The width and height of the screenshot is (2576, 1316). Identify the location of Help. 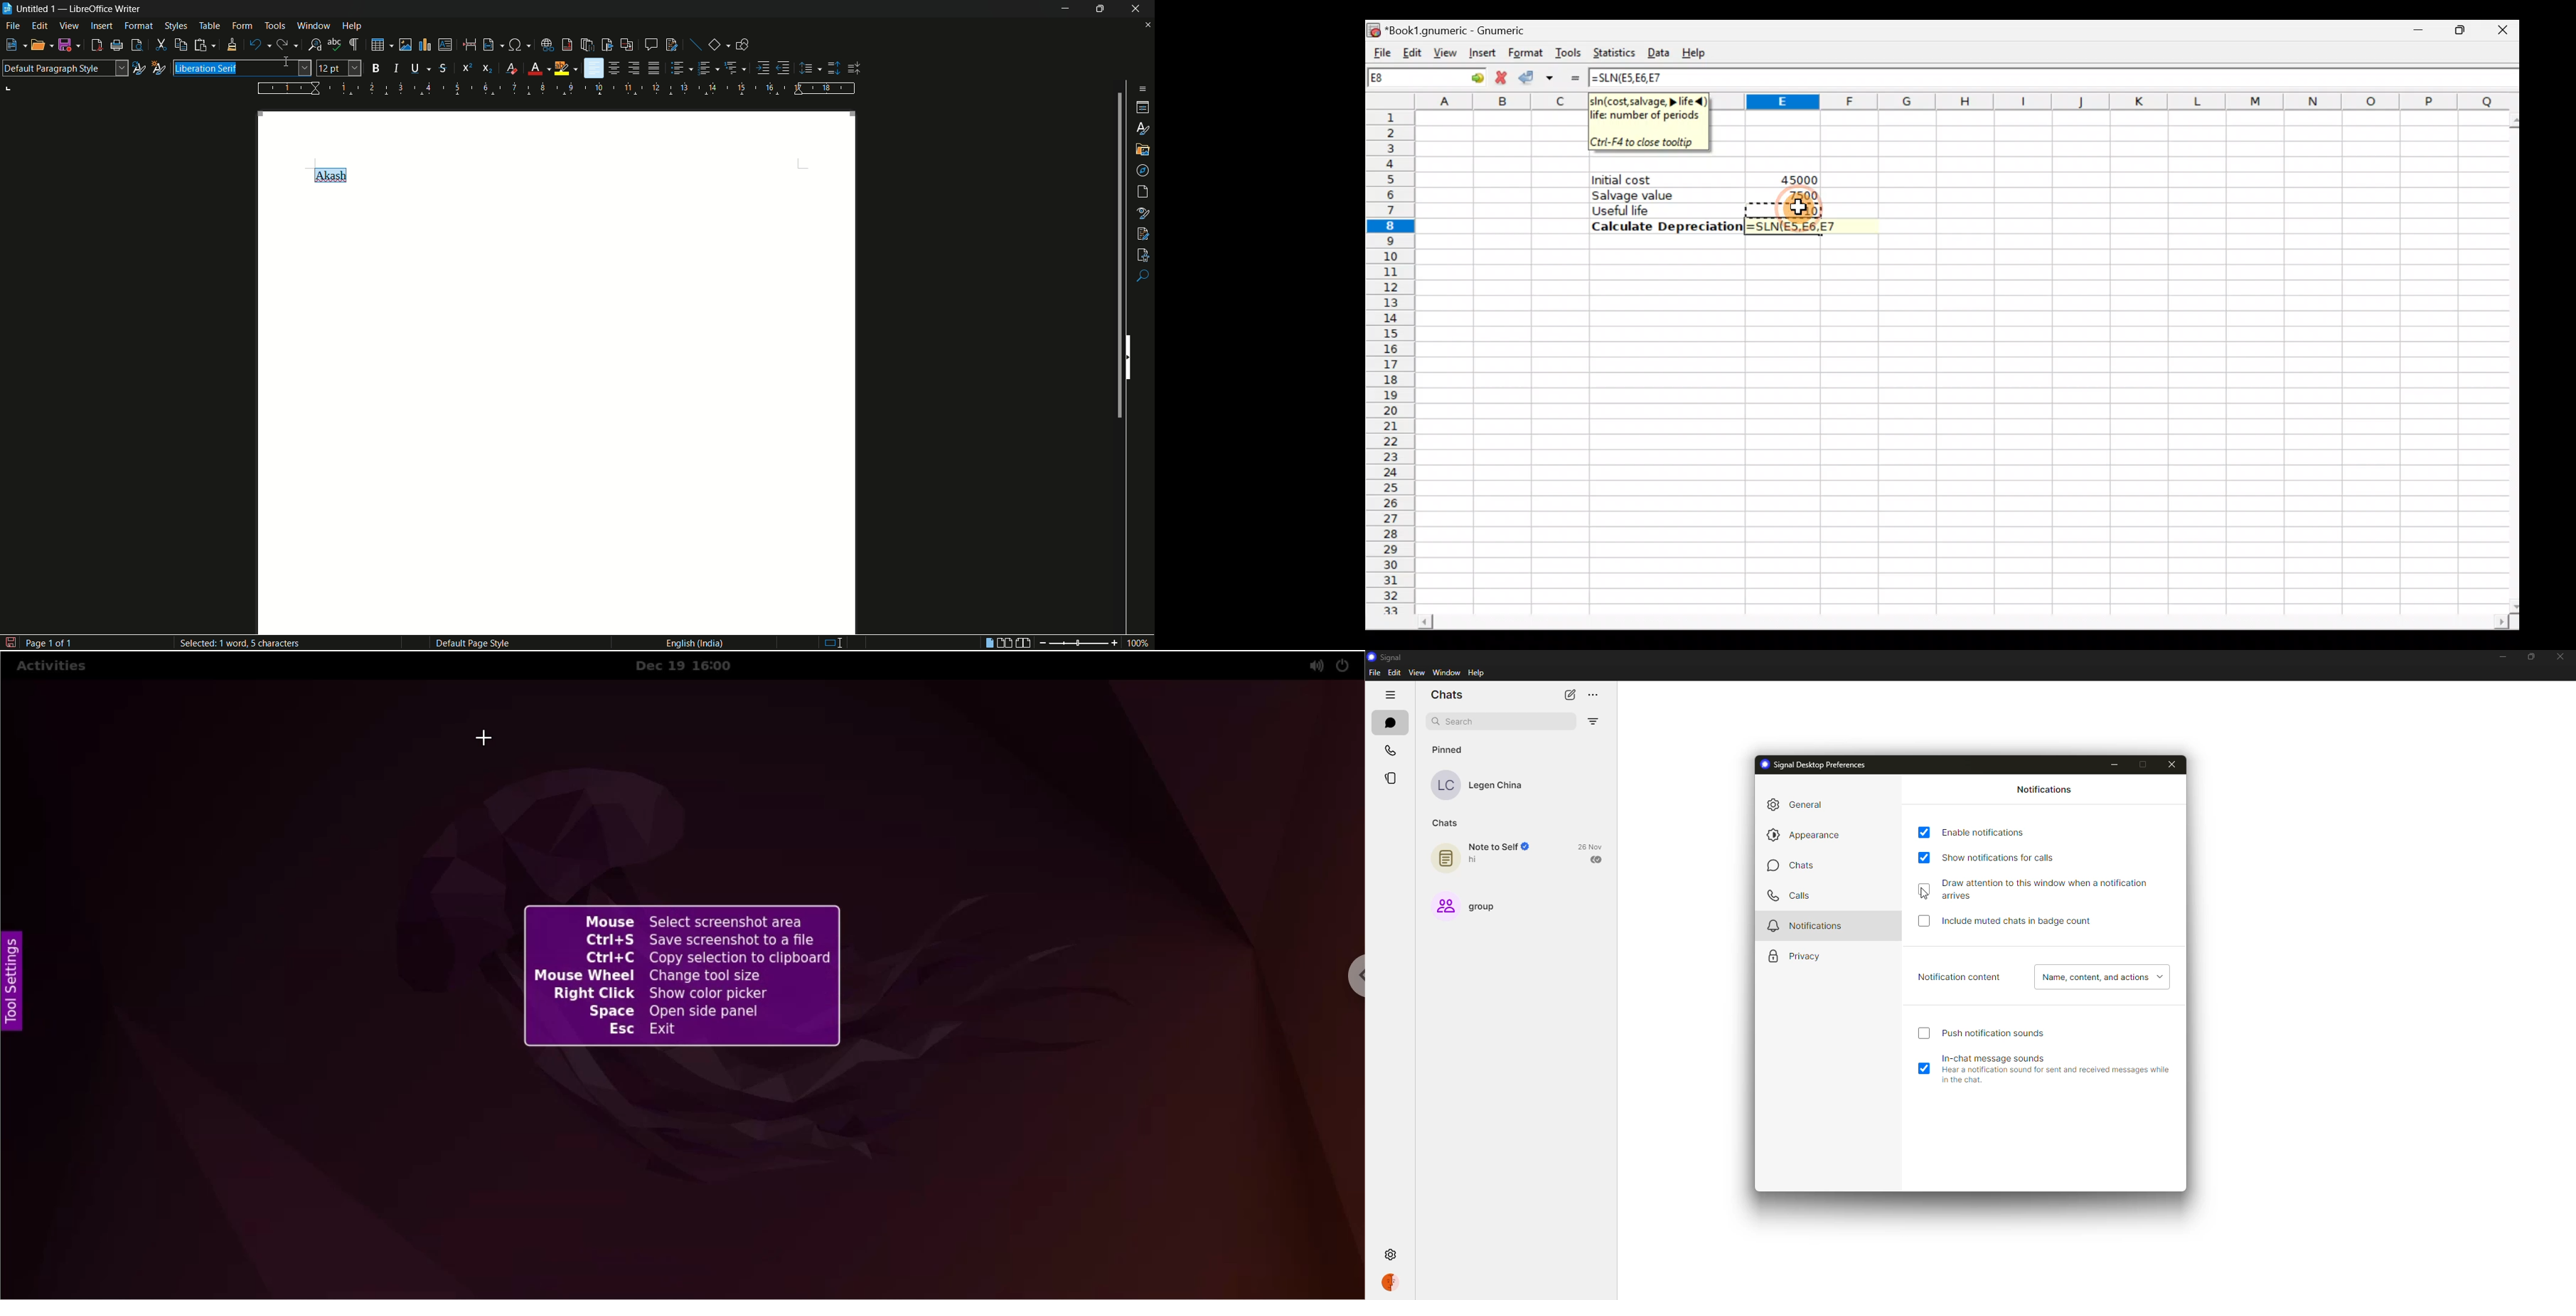
(1700, 52).